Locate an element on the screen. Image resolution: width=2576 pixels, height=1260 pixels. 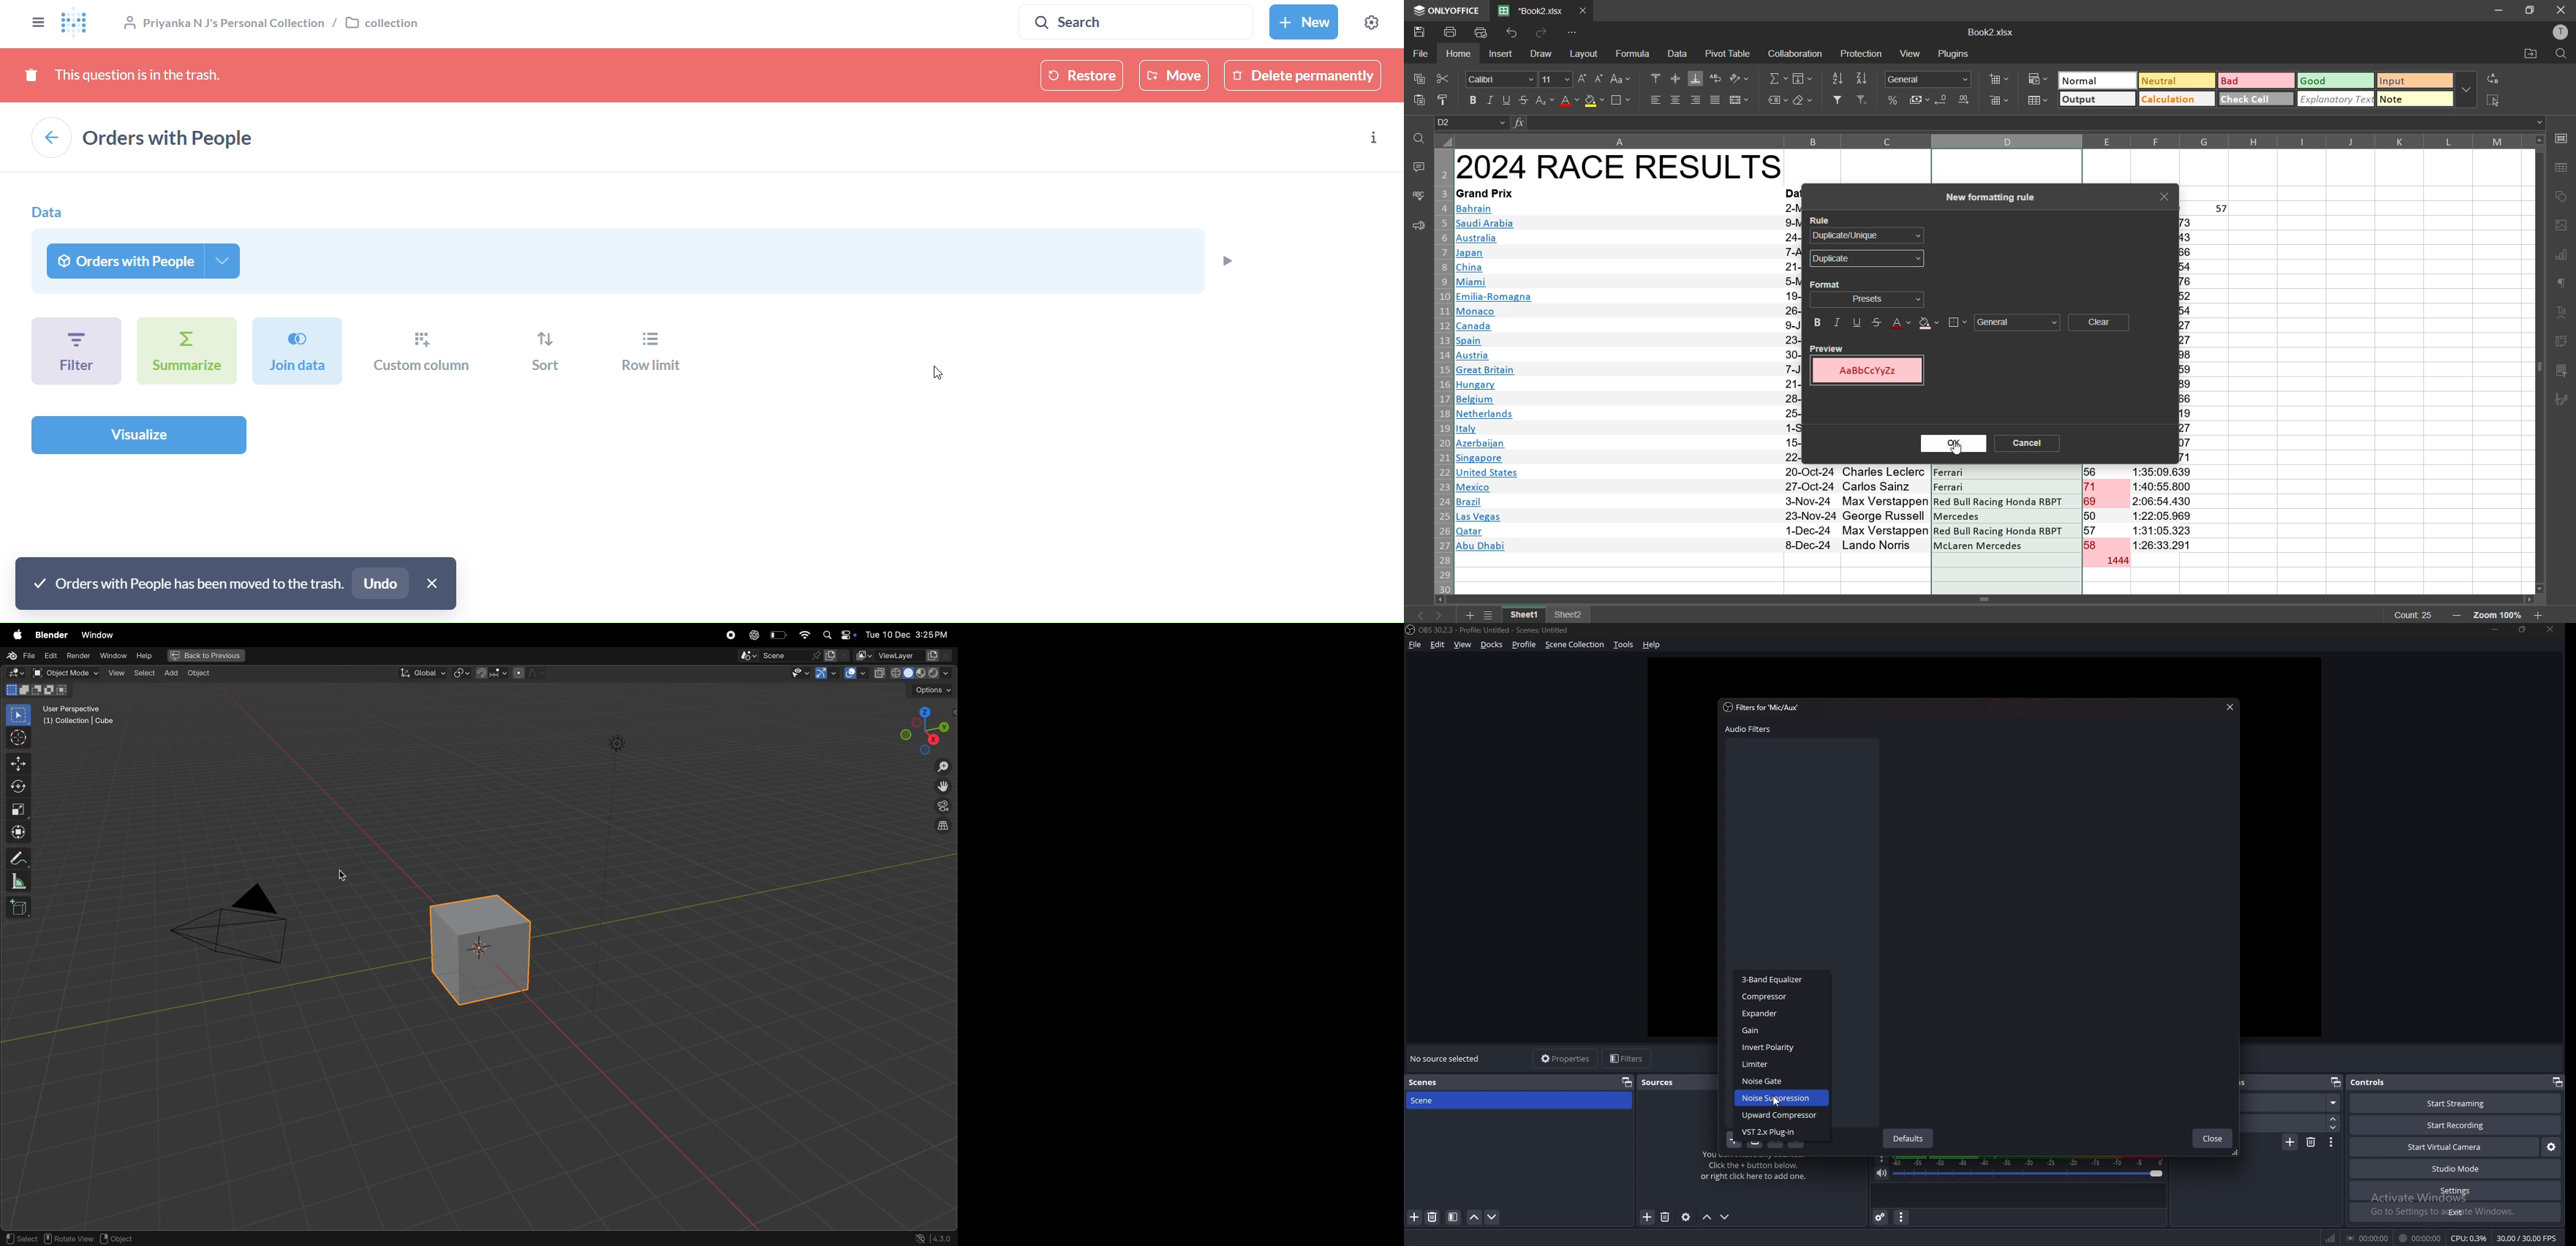
change case is located at coordinates (1624, 78).